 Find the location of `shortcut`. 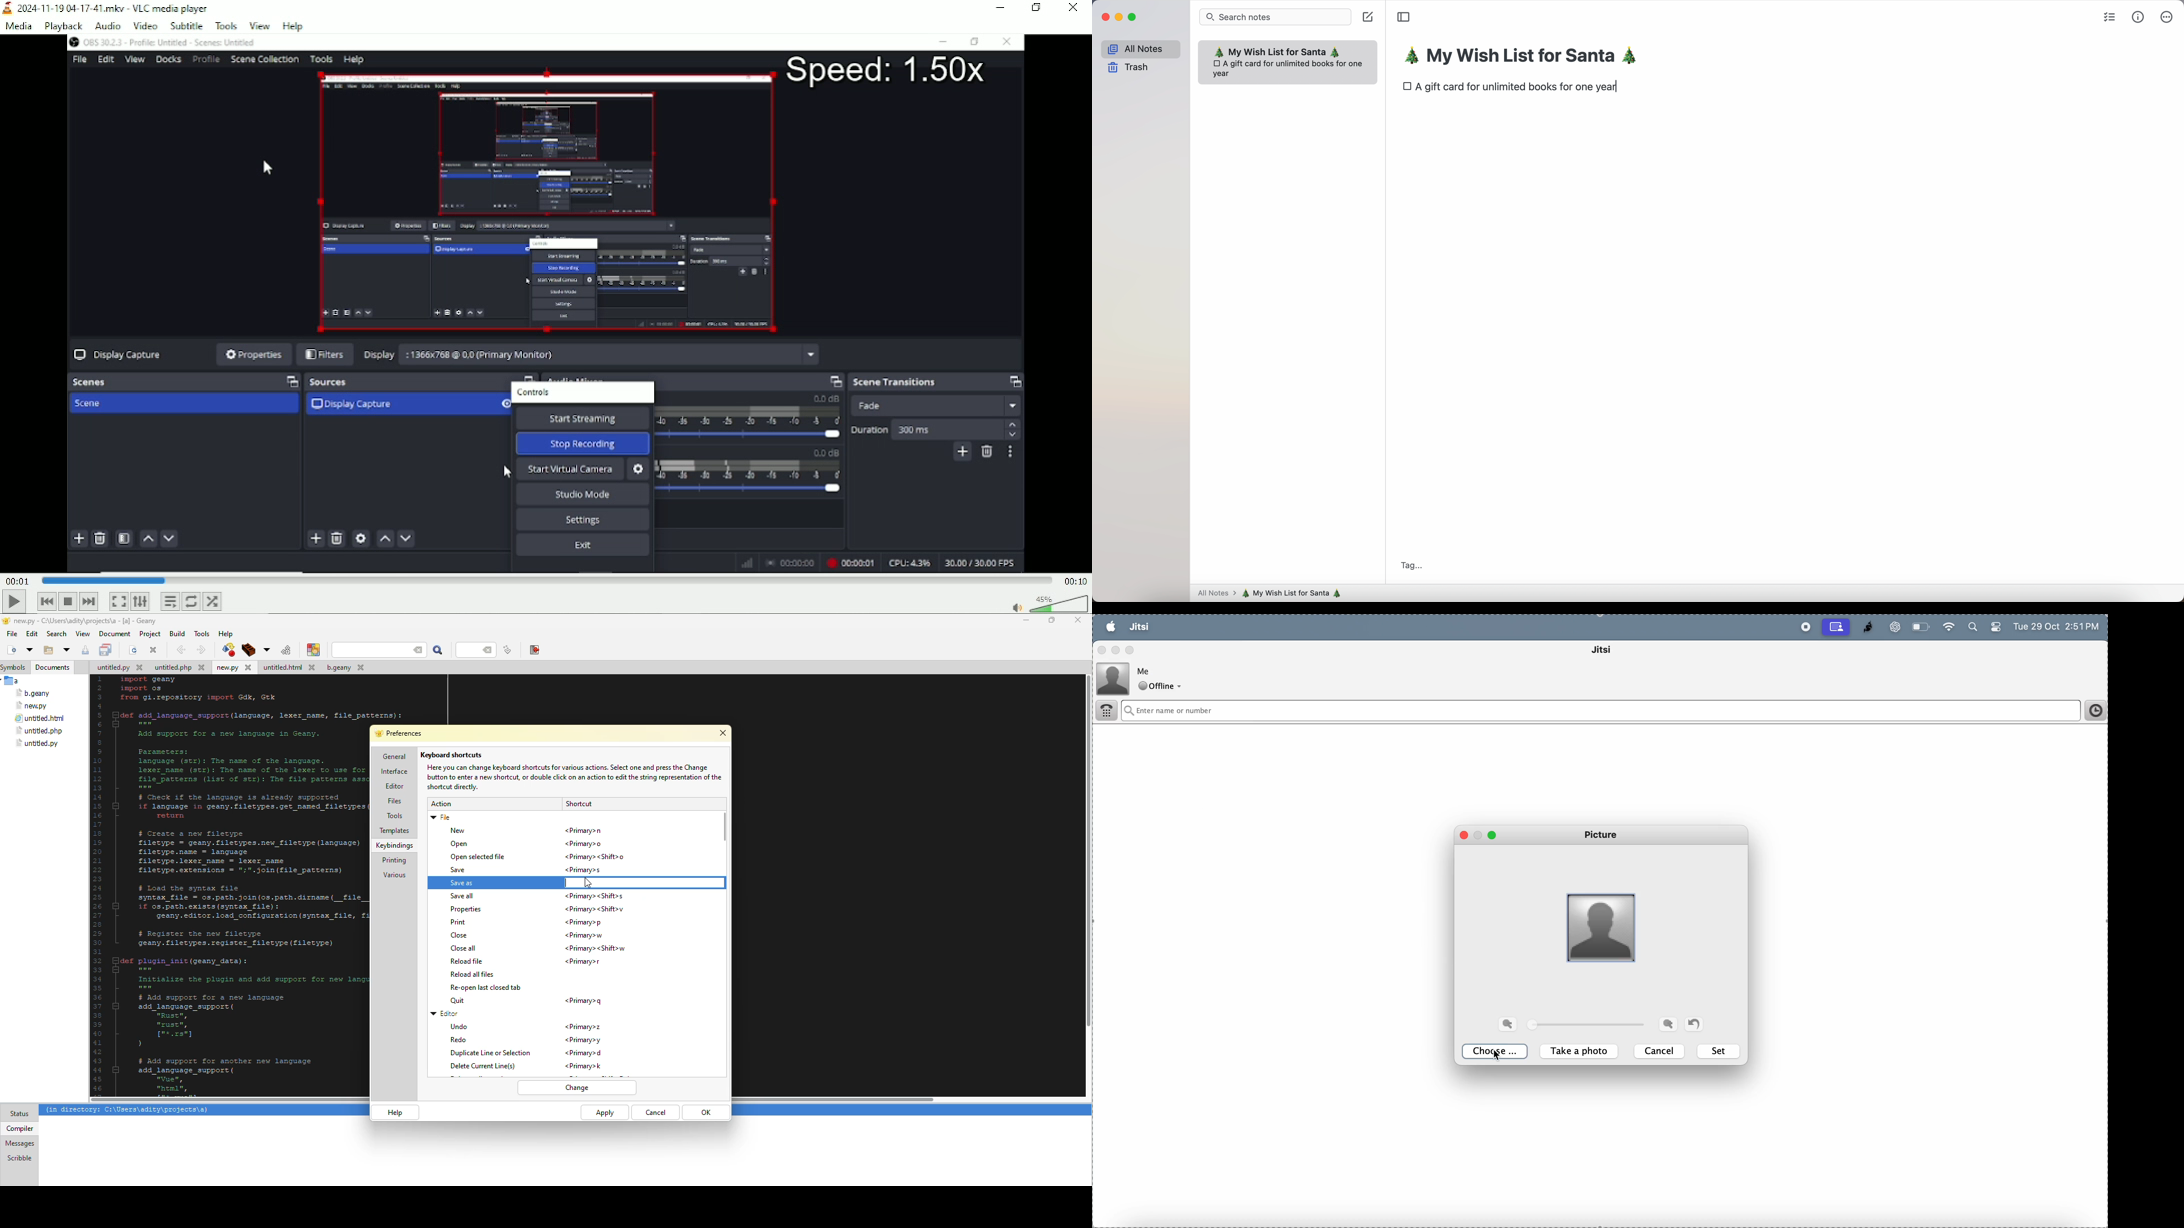

shortcut is located at coordinates (586, 935).